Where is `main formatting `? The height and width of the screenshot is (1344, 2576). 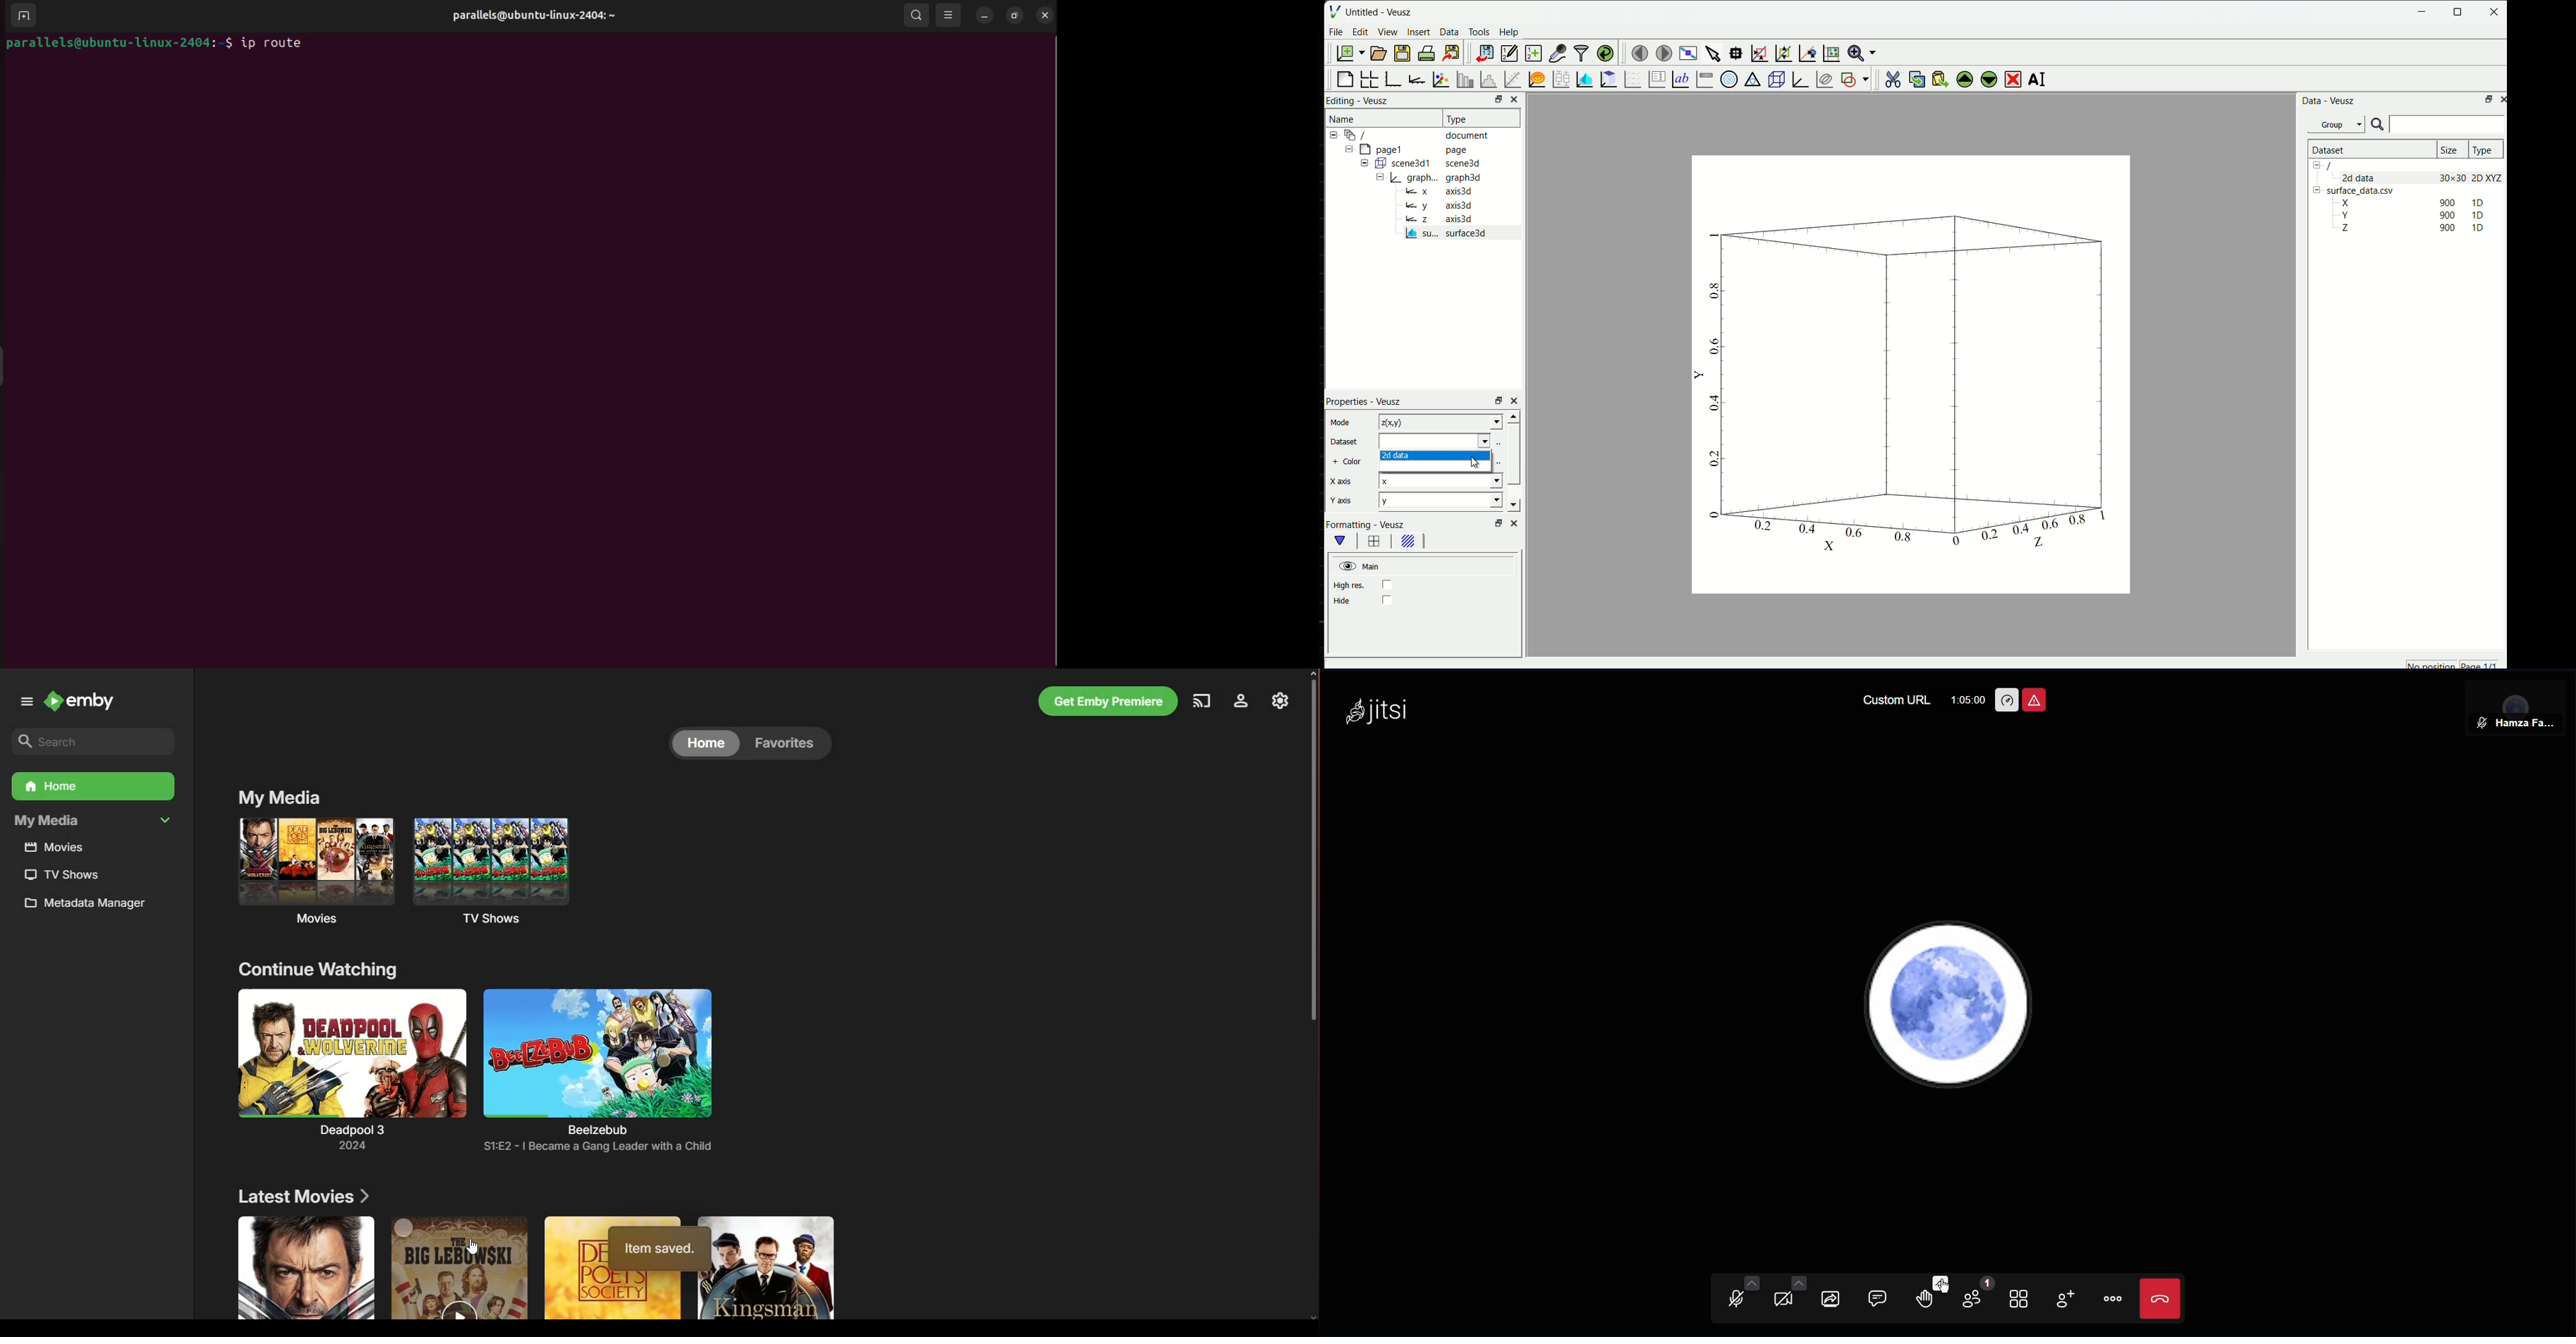
main formatting  is located at coordinates (1340, 541).